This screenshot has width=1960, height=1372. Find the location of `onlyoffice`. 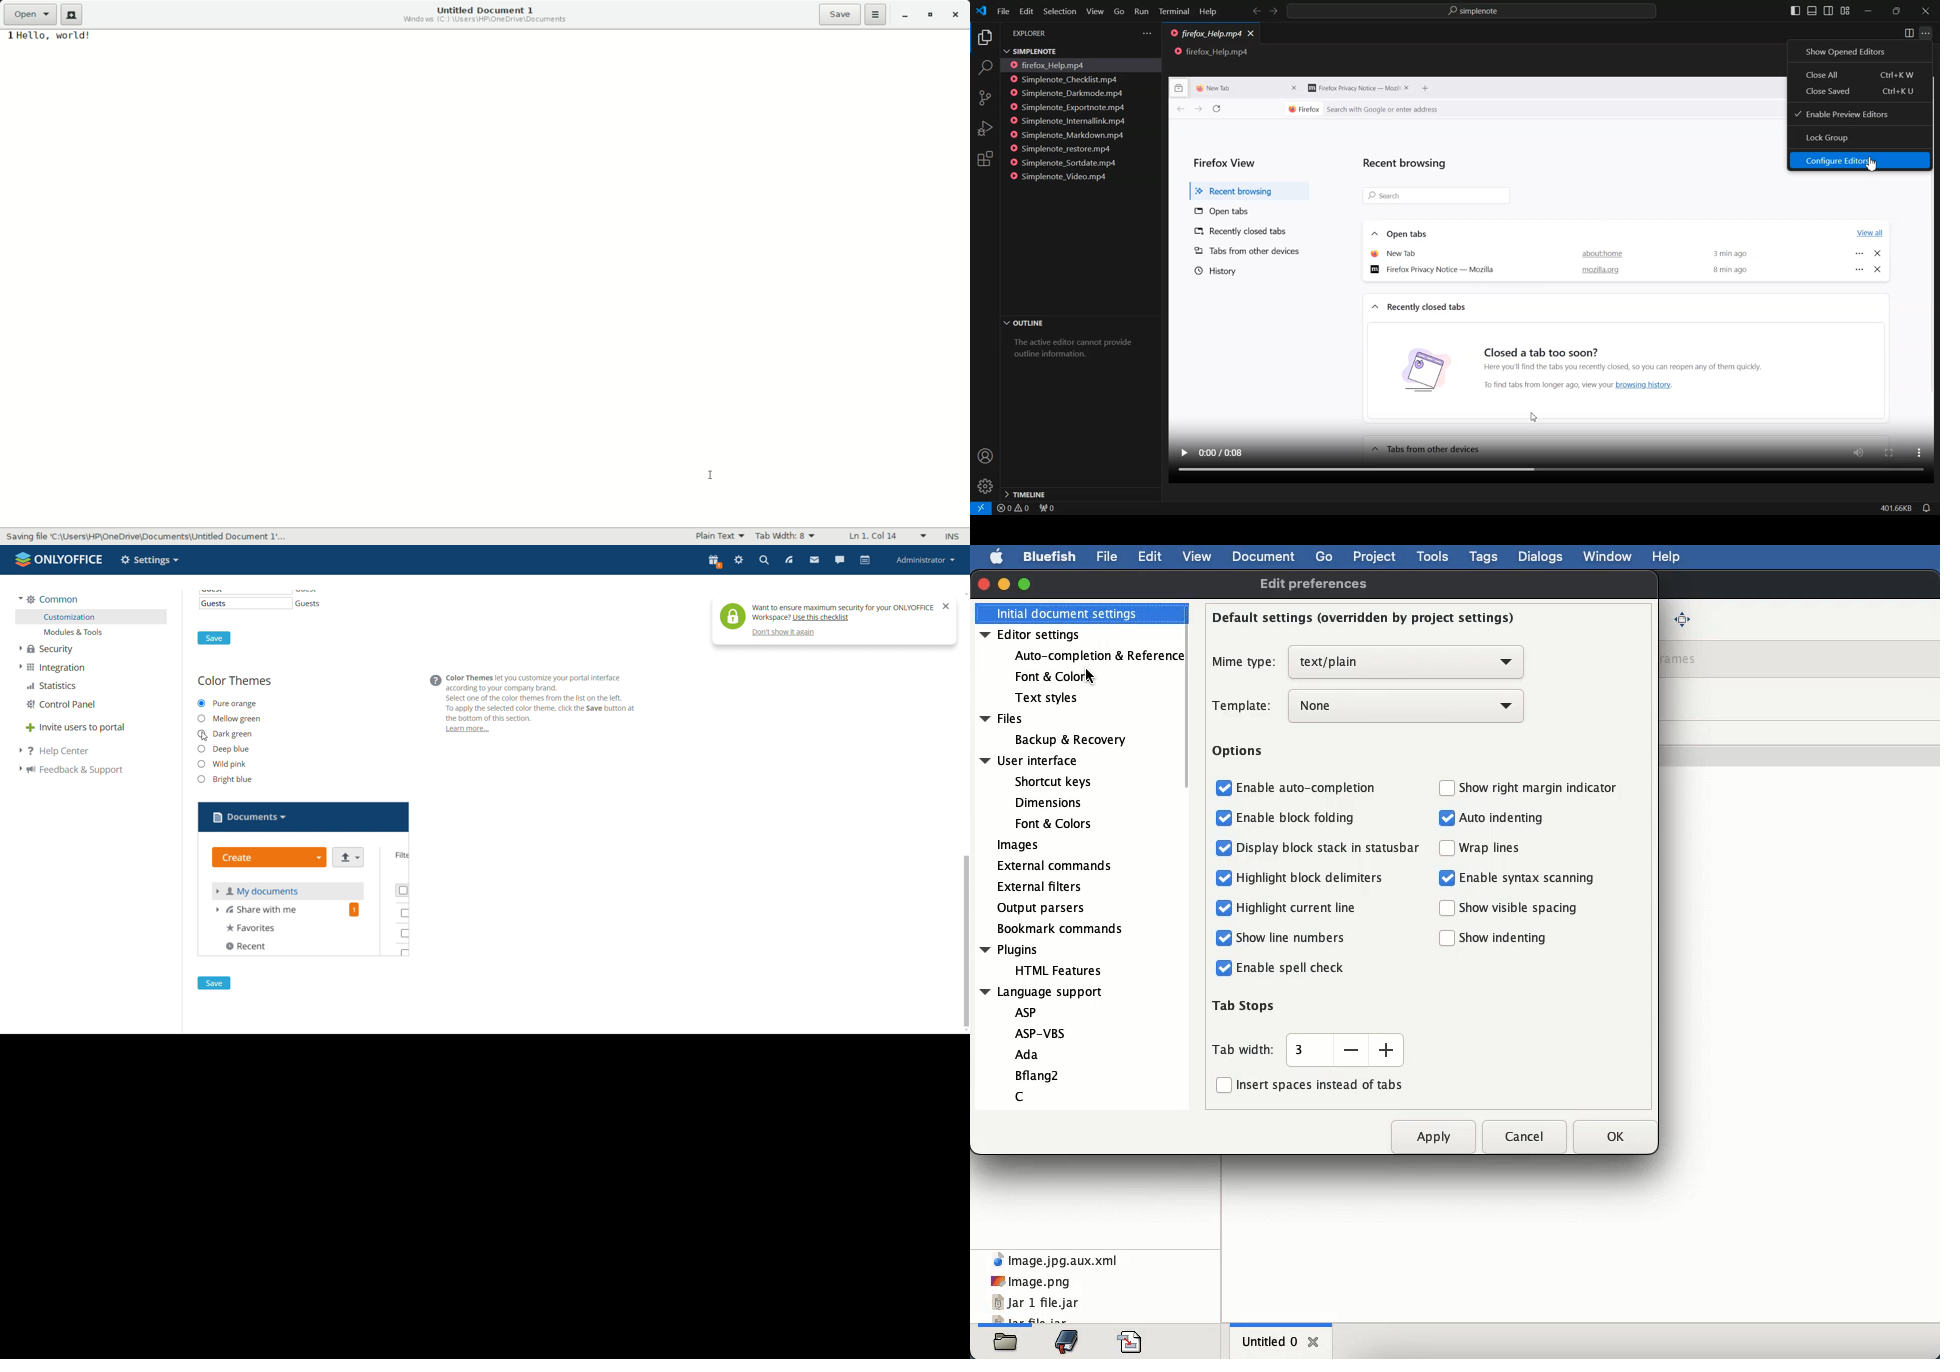

onlyoffice is located at coordinates (72, 561).